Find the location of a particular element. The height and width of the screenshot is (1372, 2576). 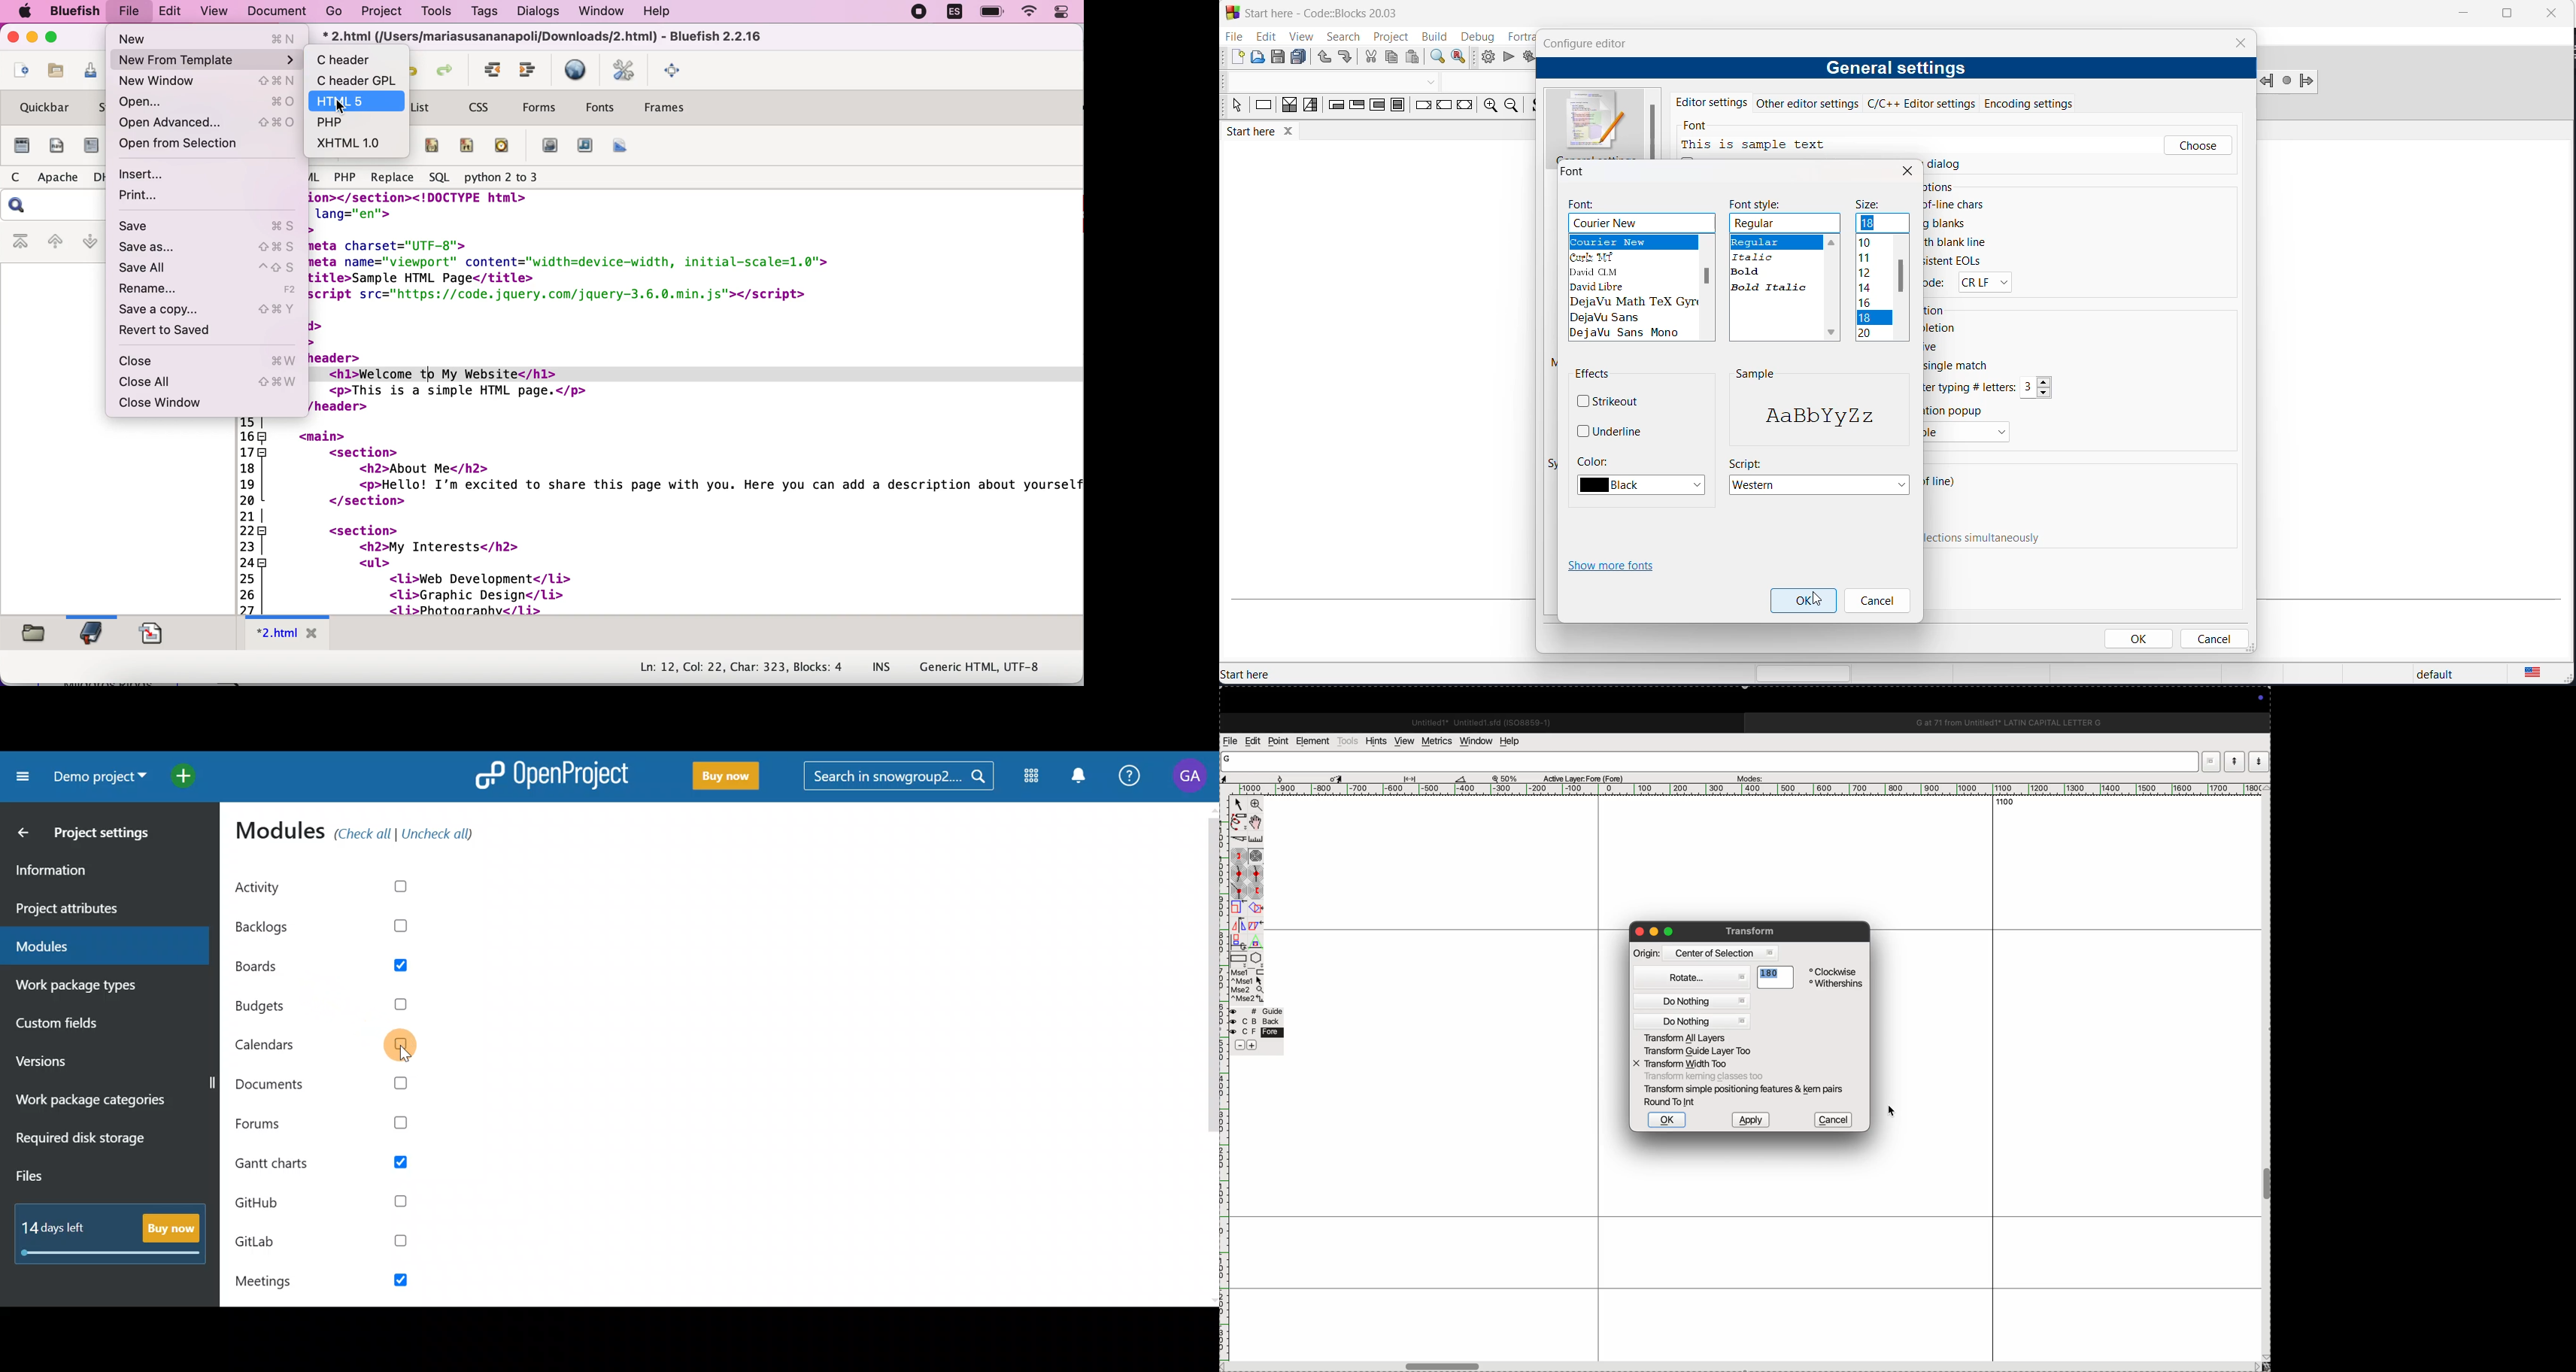

 is located at coordinates (547, 37).